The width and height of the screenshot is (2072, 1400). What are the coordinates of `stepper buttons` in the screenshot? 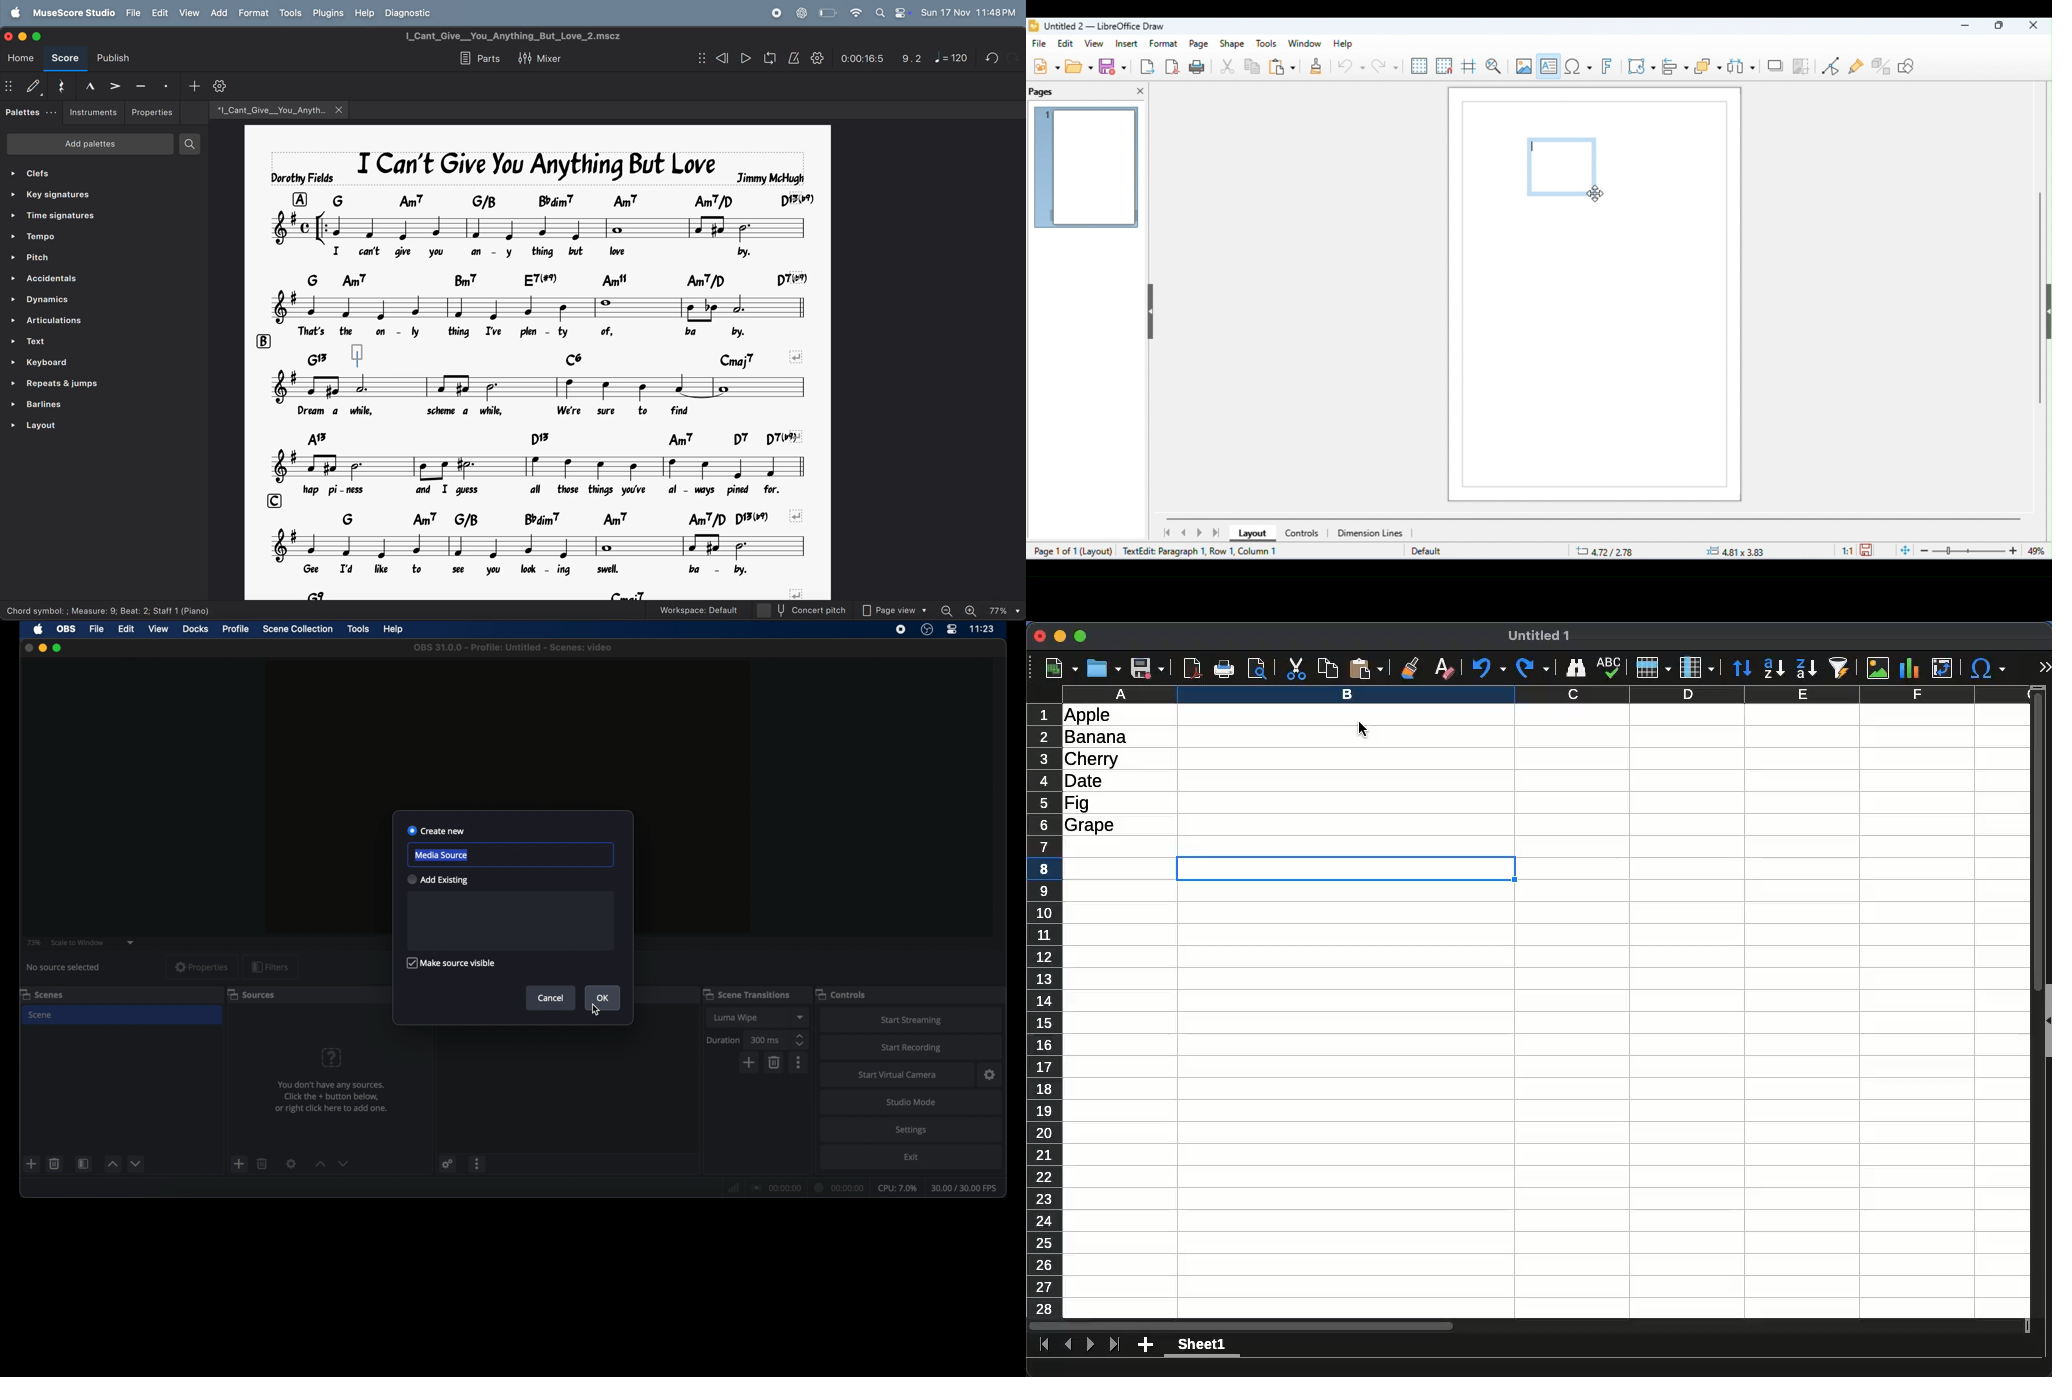 It's located at (799, 1040).